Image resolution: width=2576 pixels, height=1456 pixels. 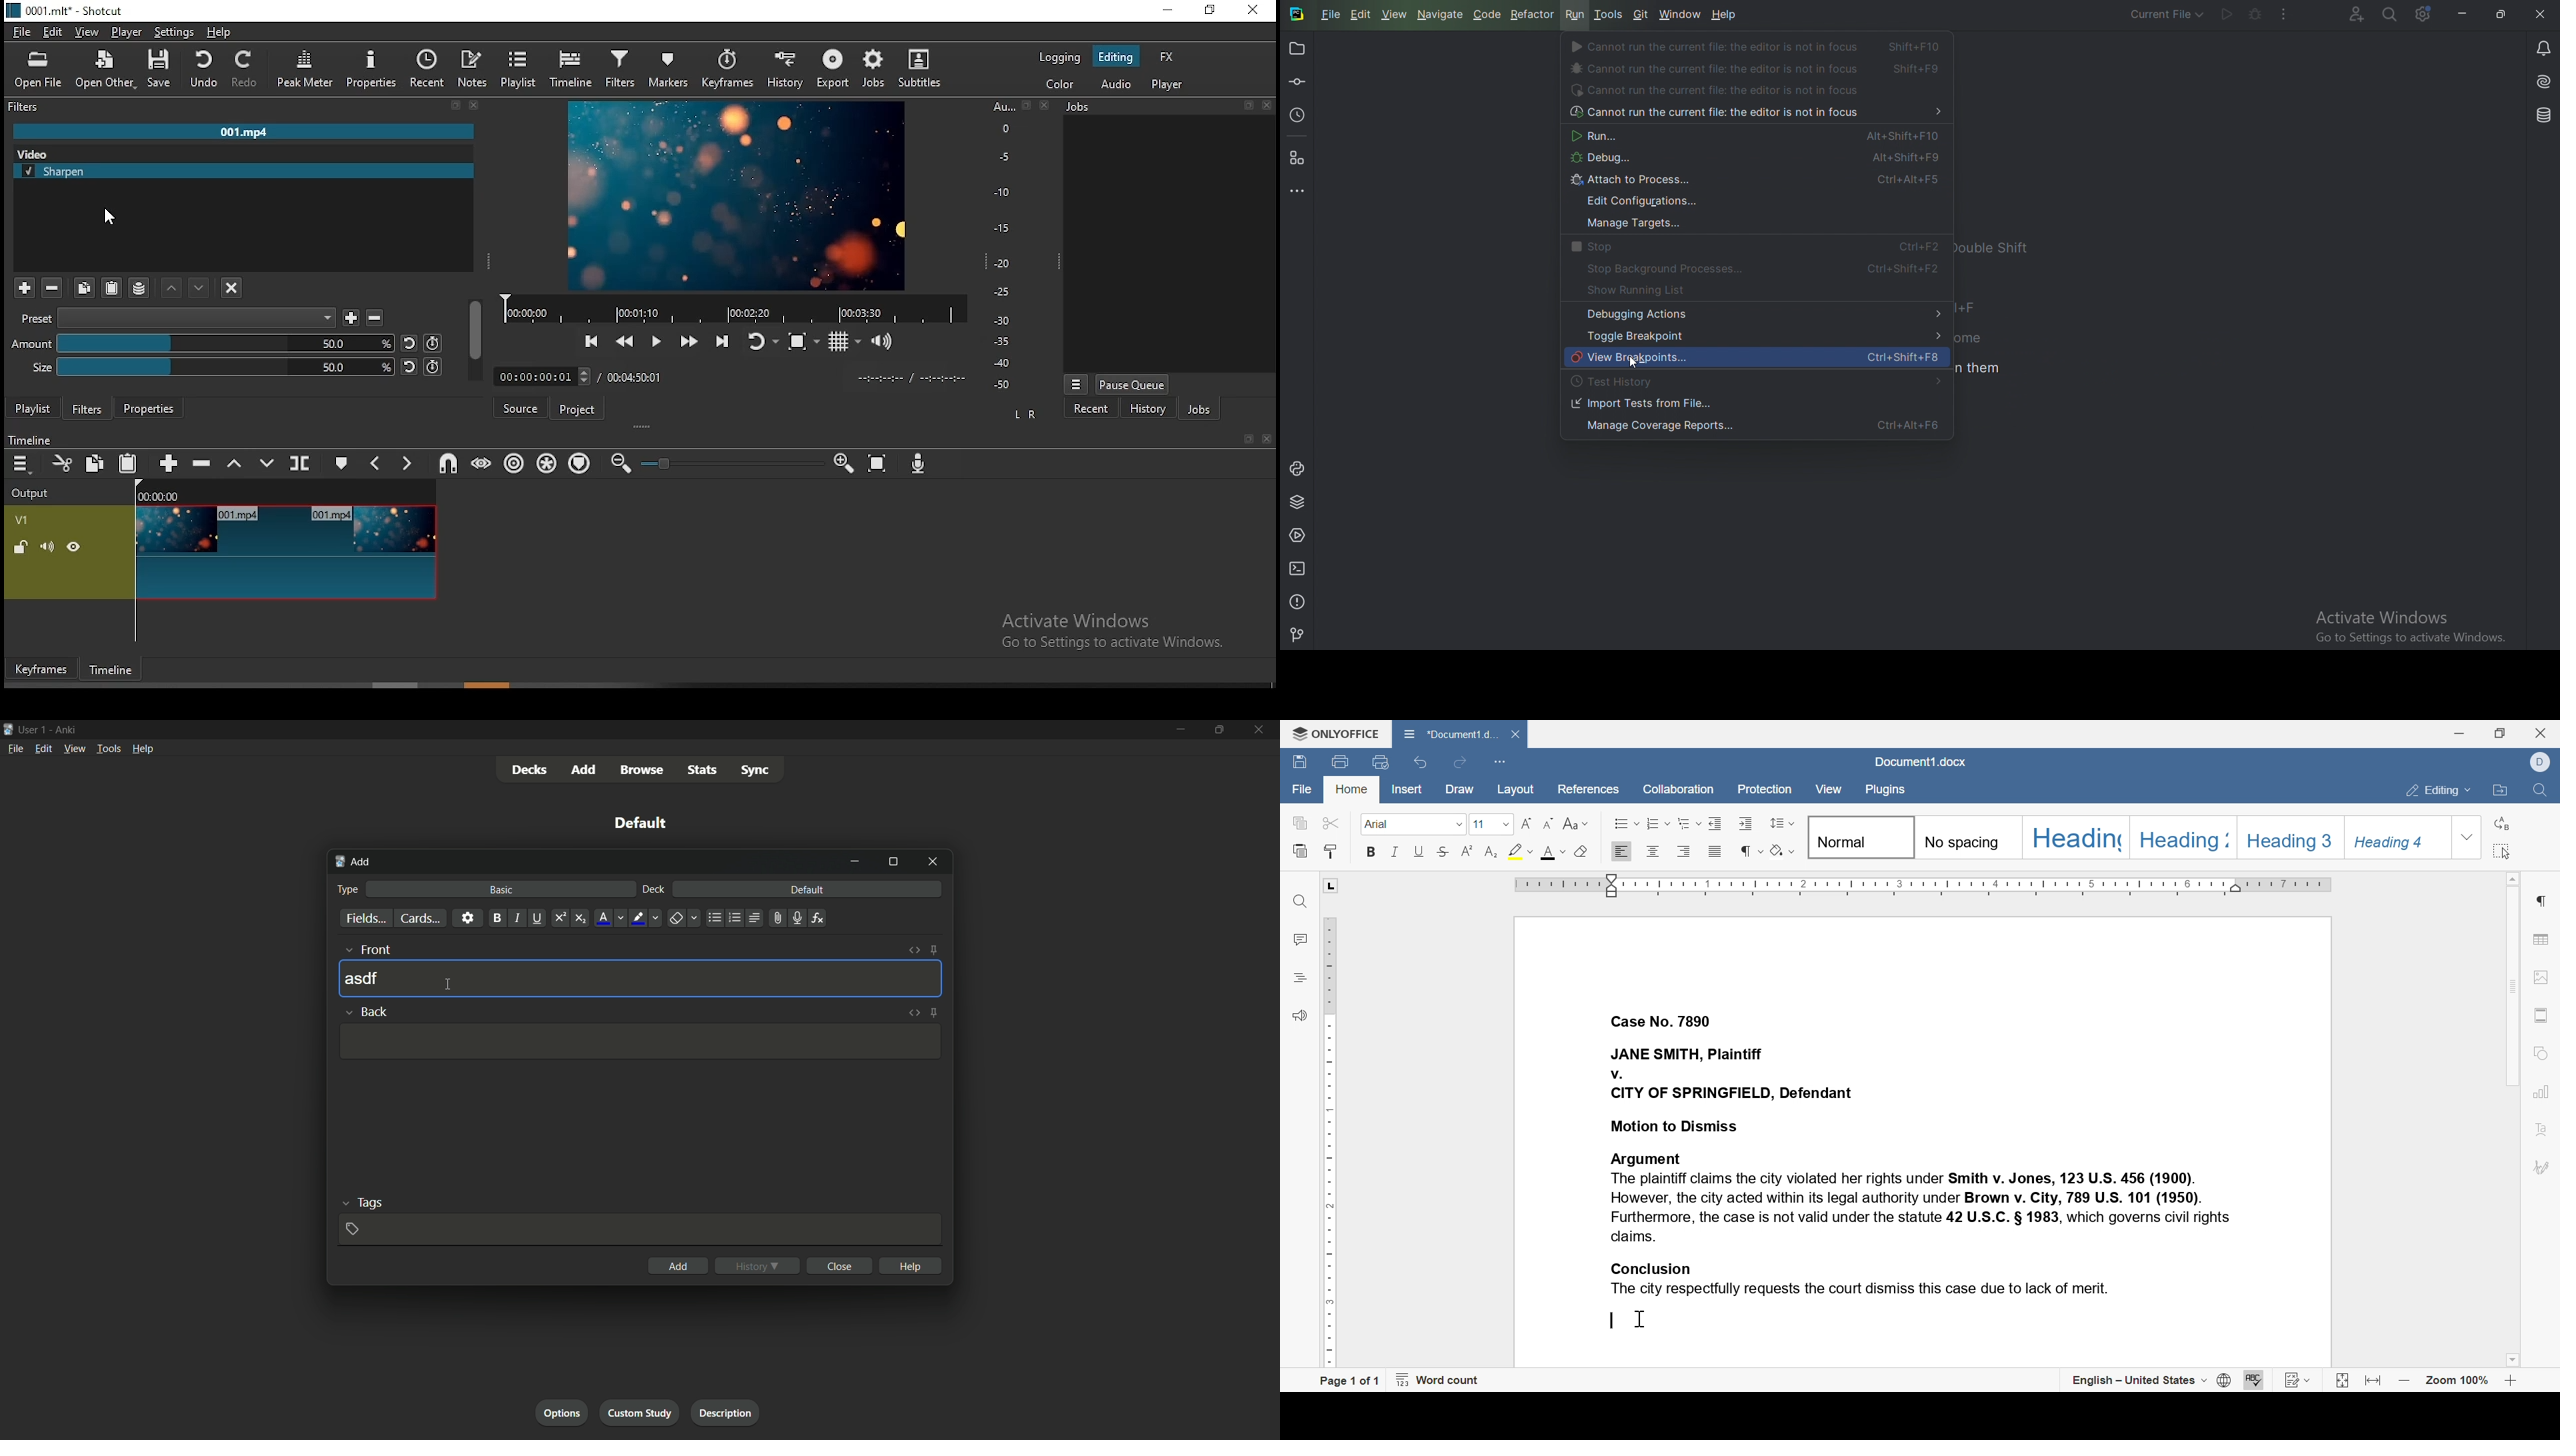 I want to click on ripple, so click(x=511, y=463).